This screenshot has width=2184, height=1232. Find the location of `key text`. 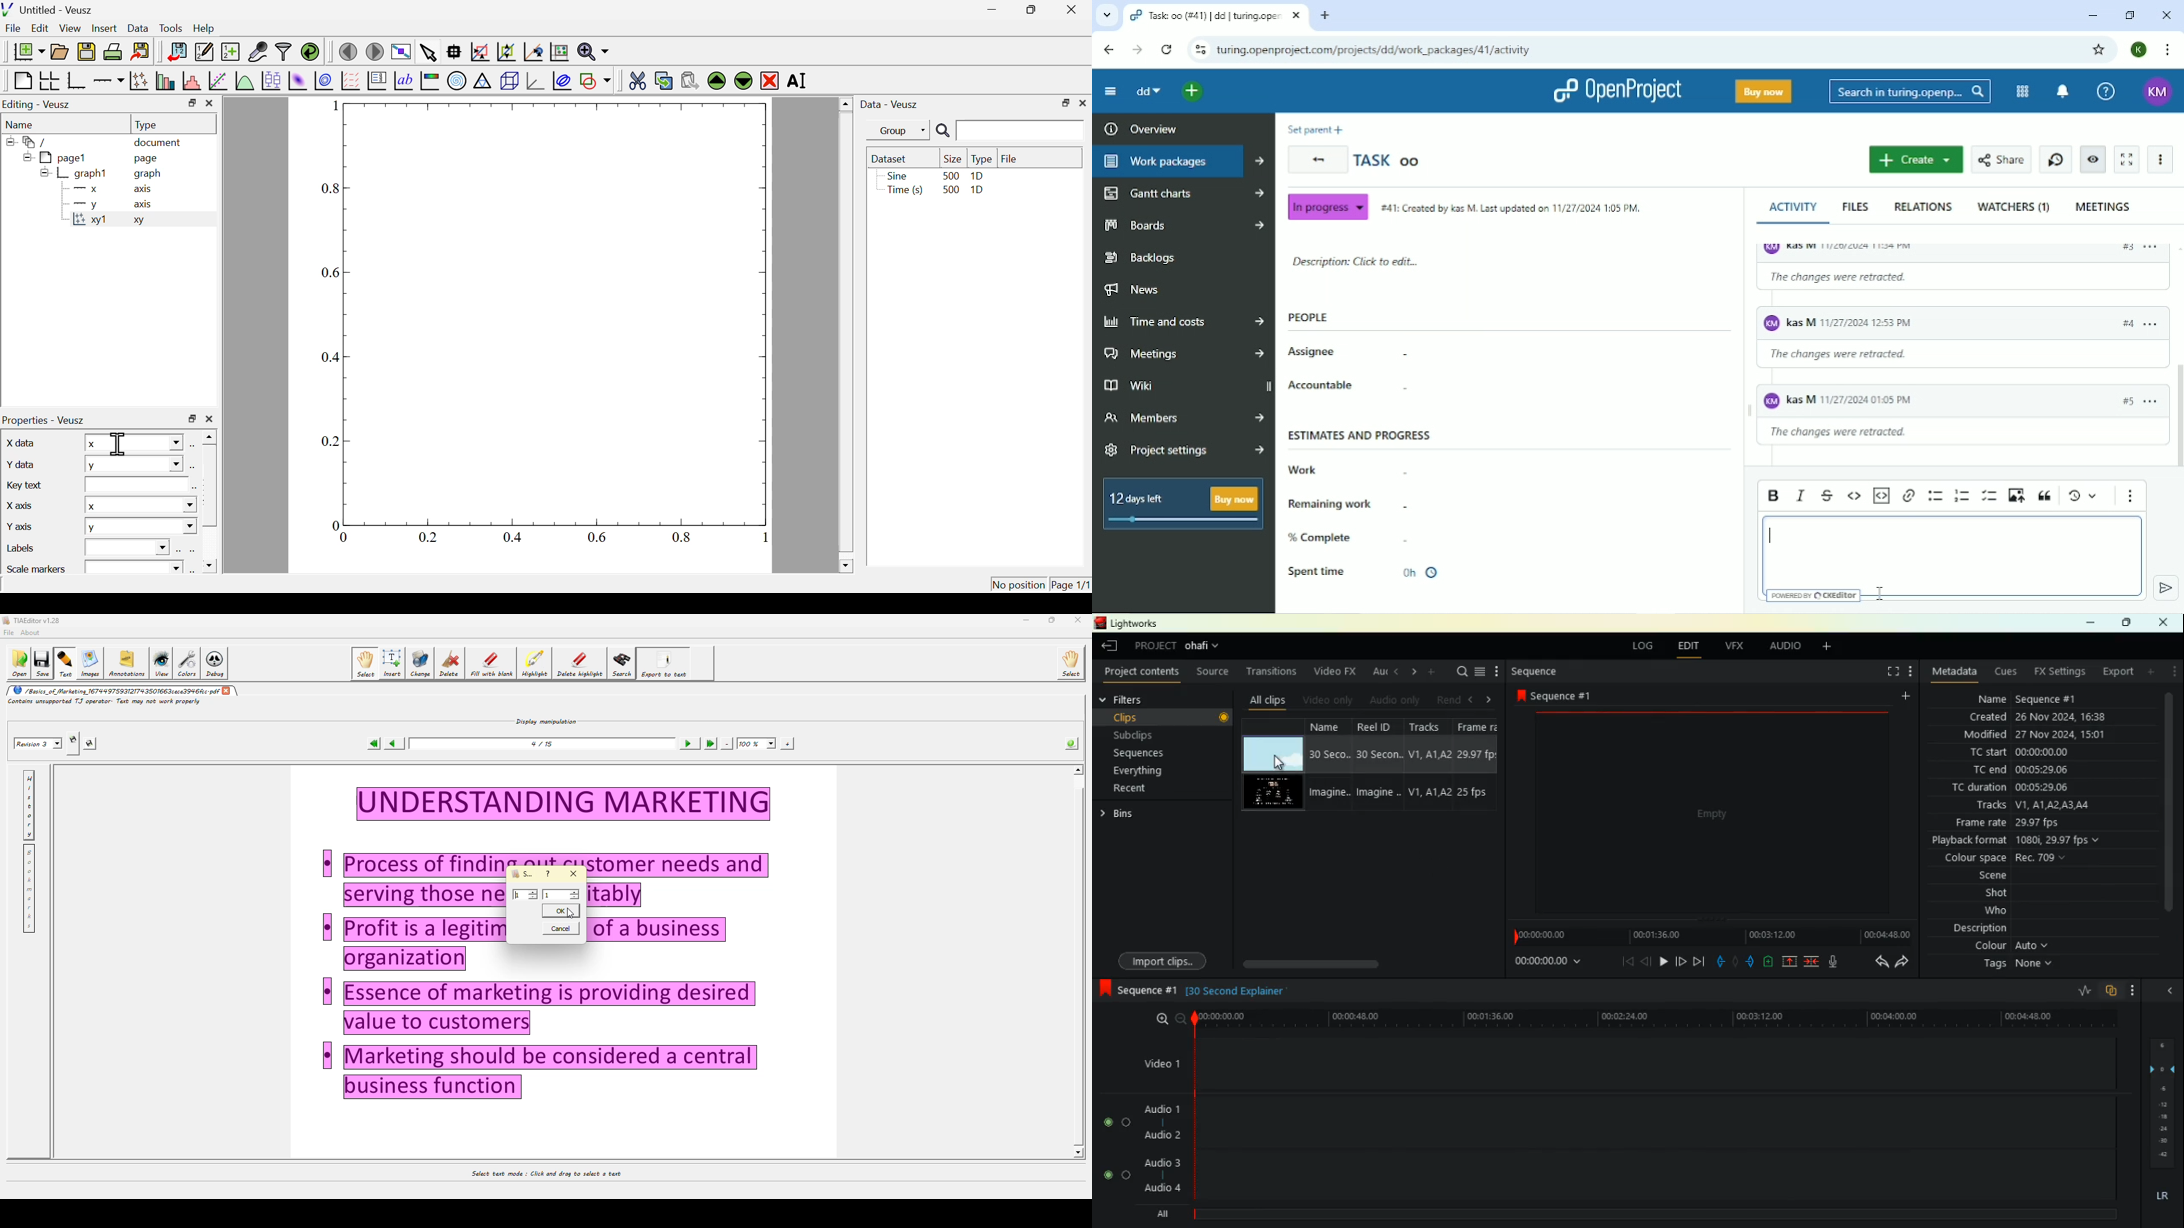

key text is located at coordinates (27, 485).